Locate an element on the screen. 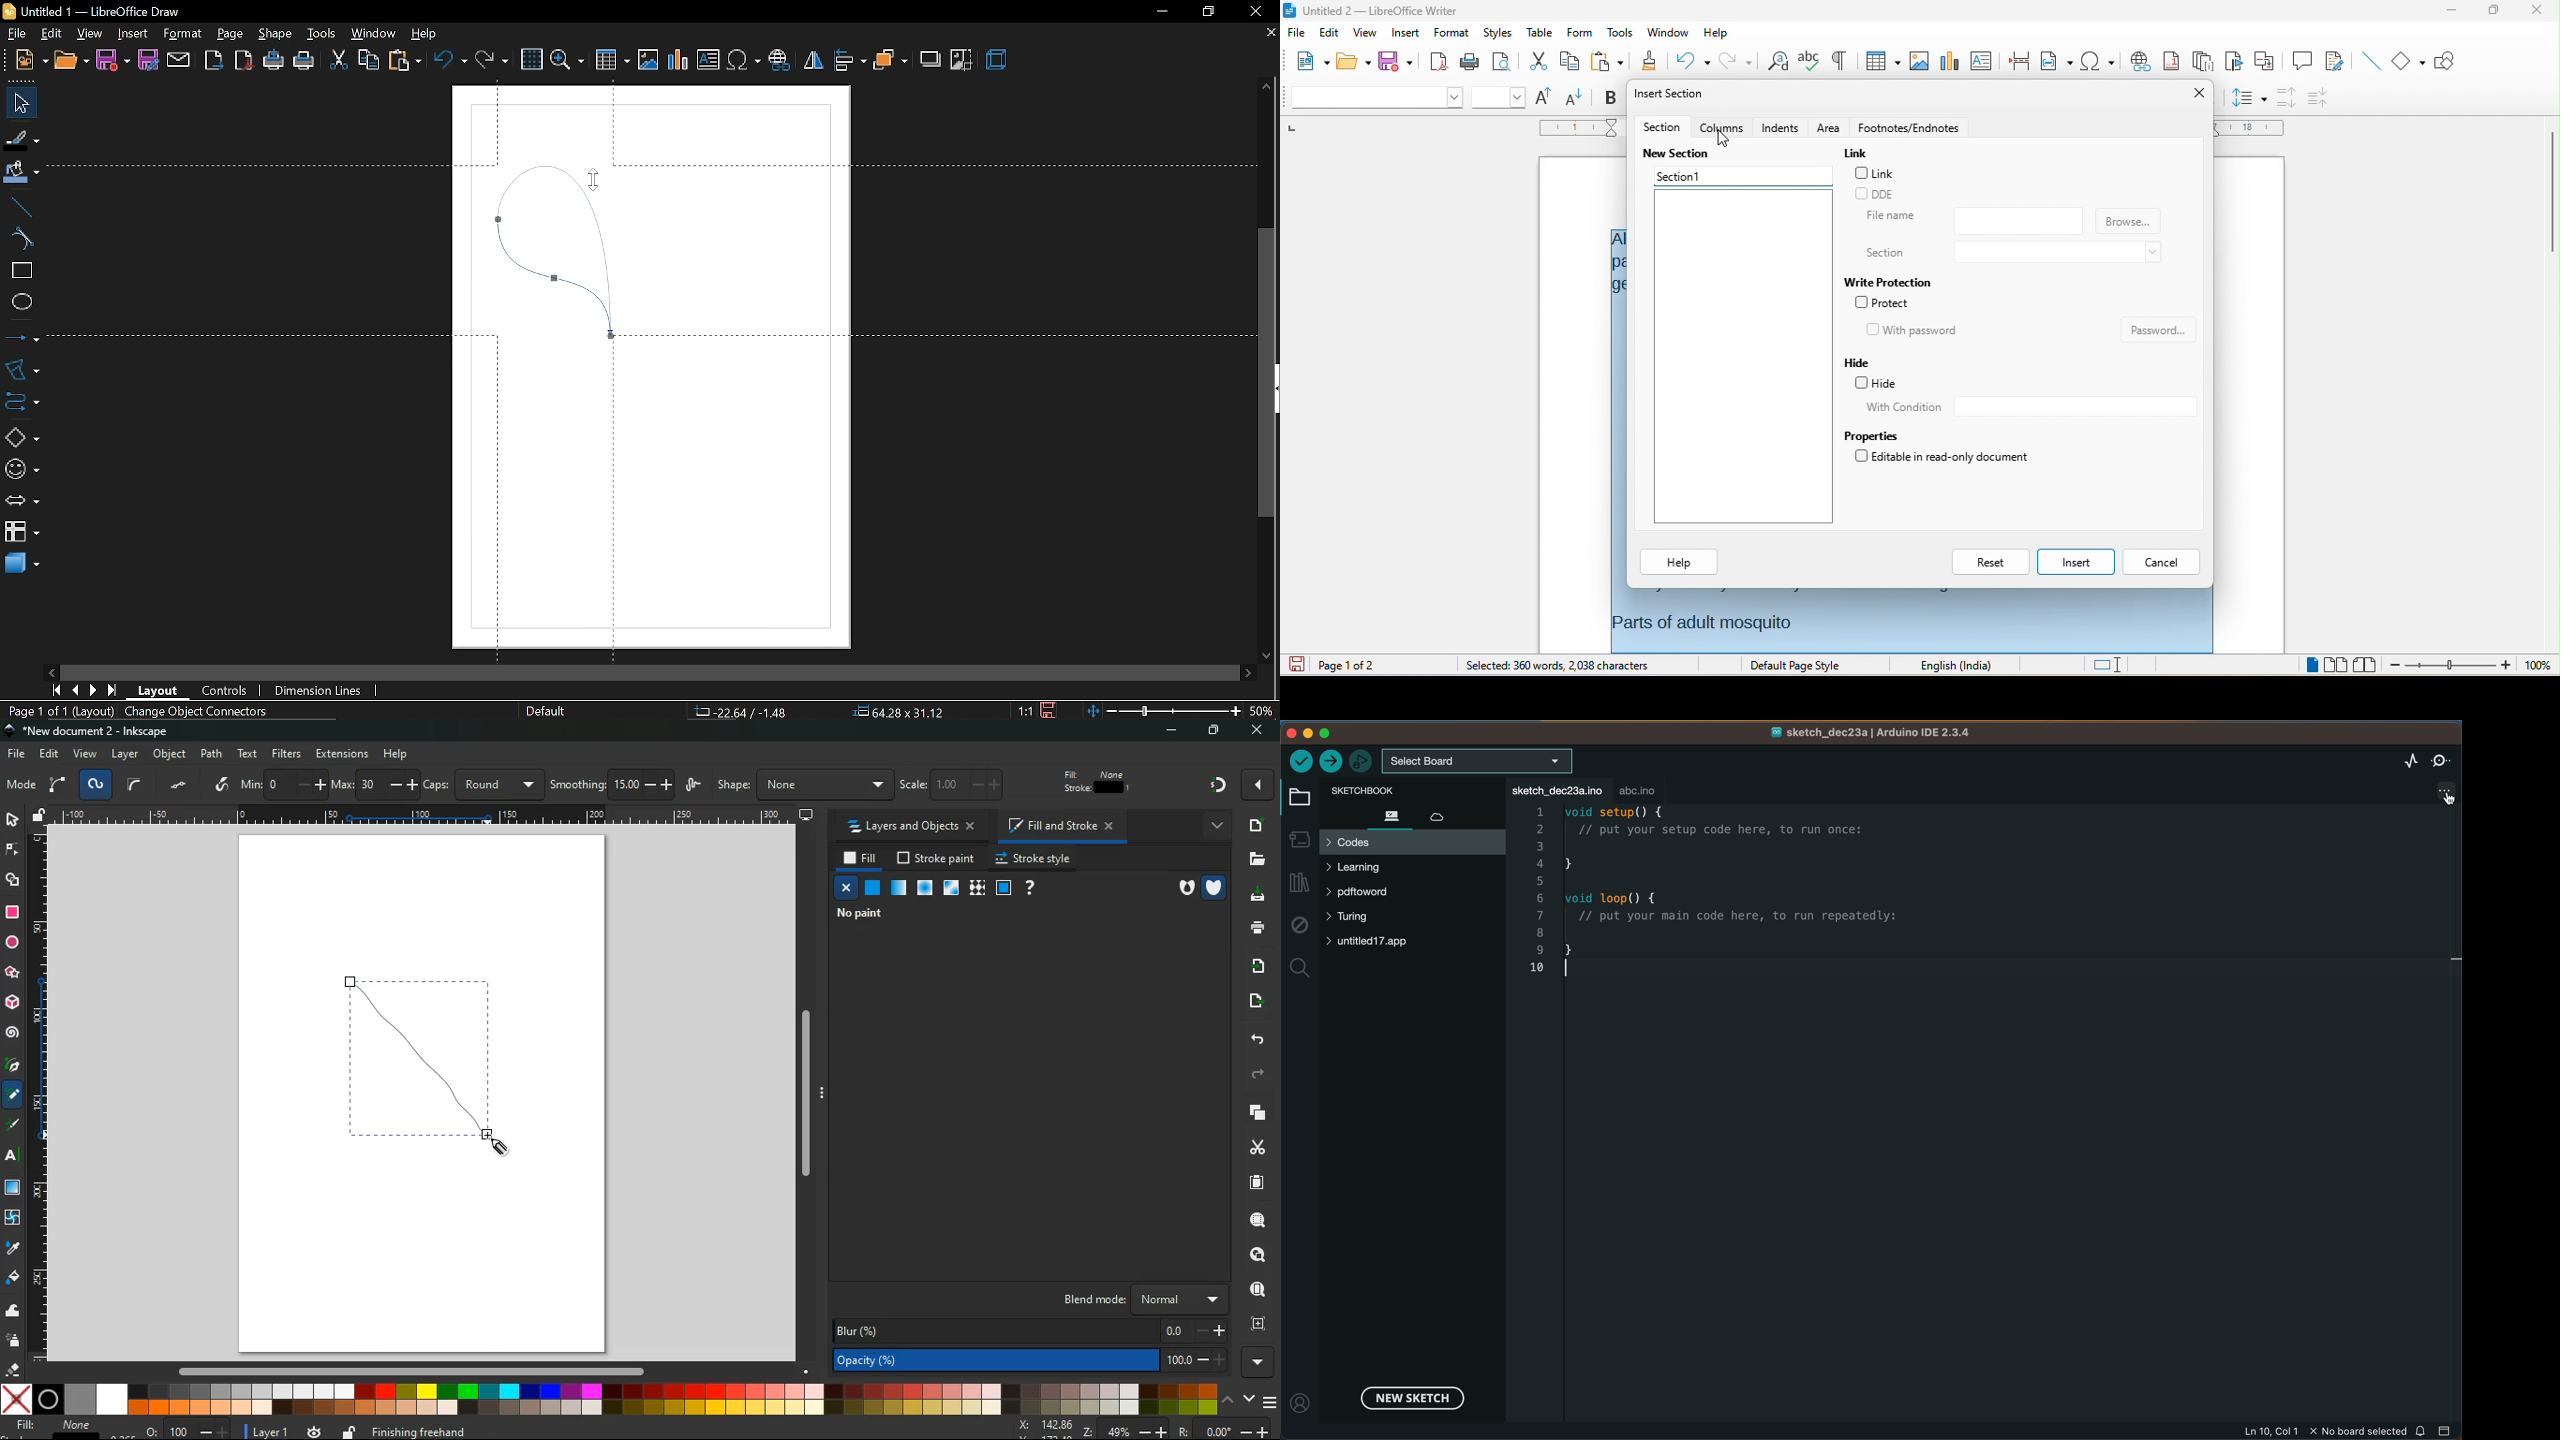 The width and height of the screenshot is (2576, 1456). shapes is located at coordinates (14, 882).